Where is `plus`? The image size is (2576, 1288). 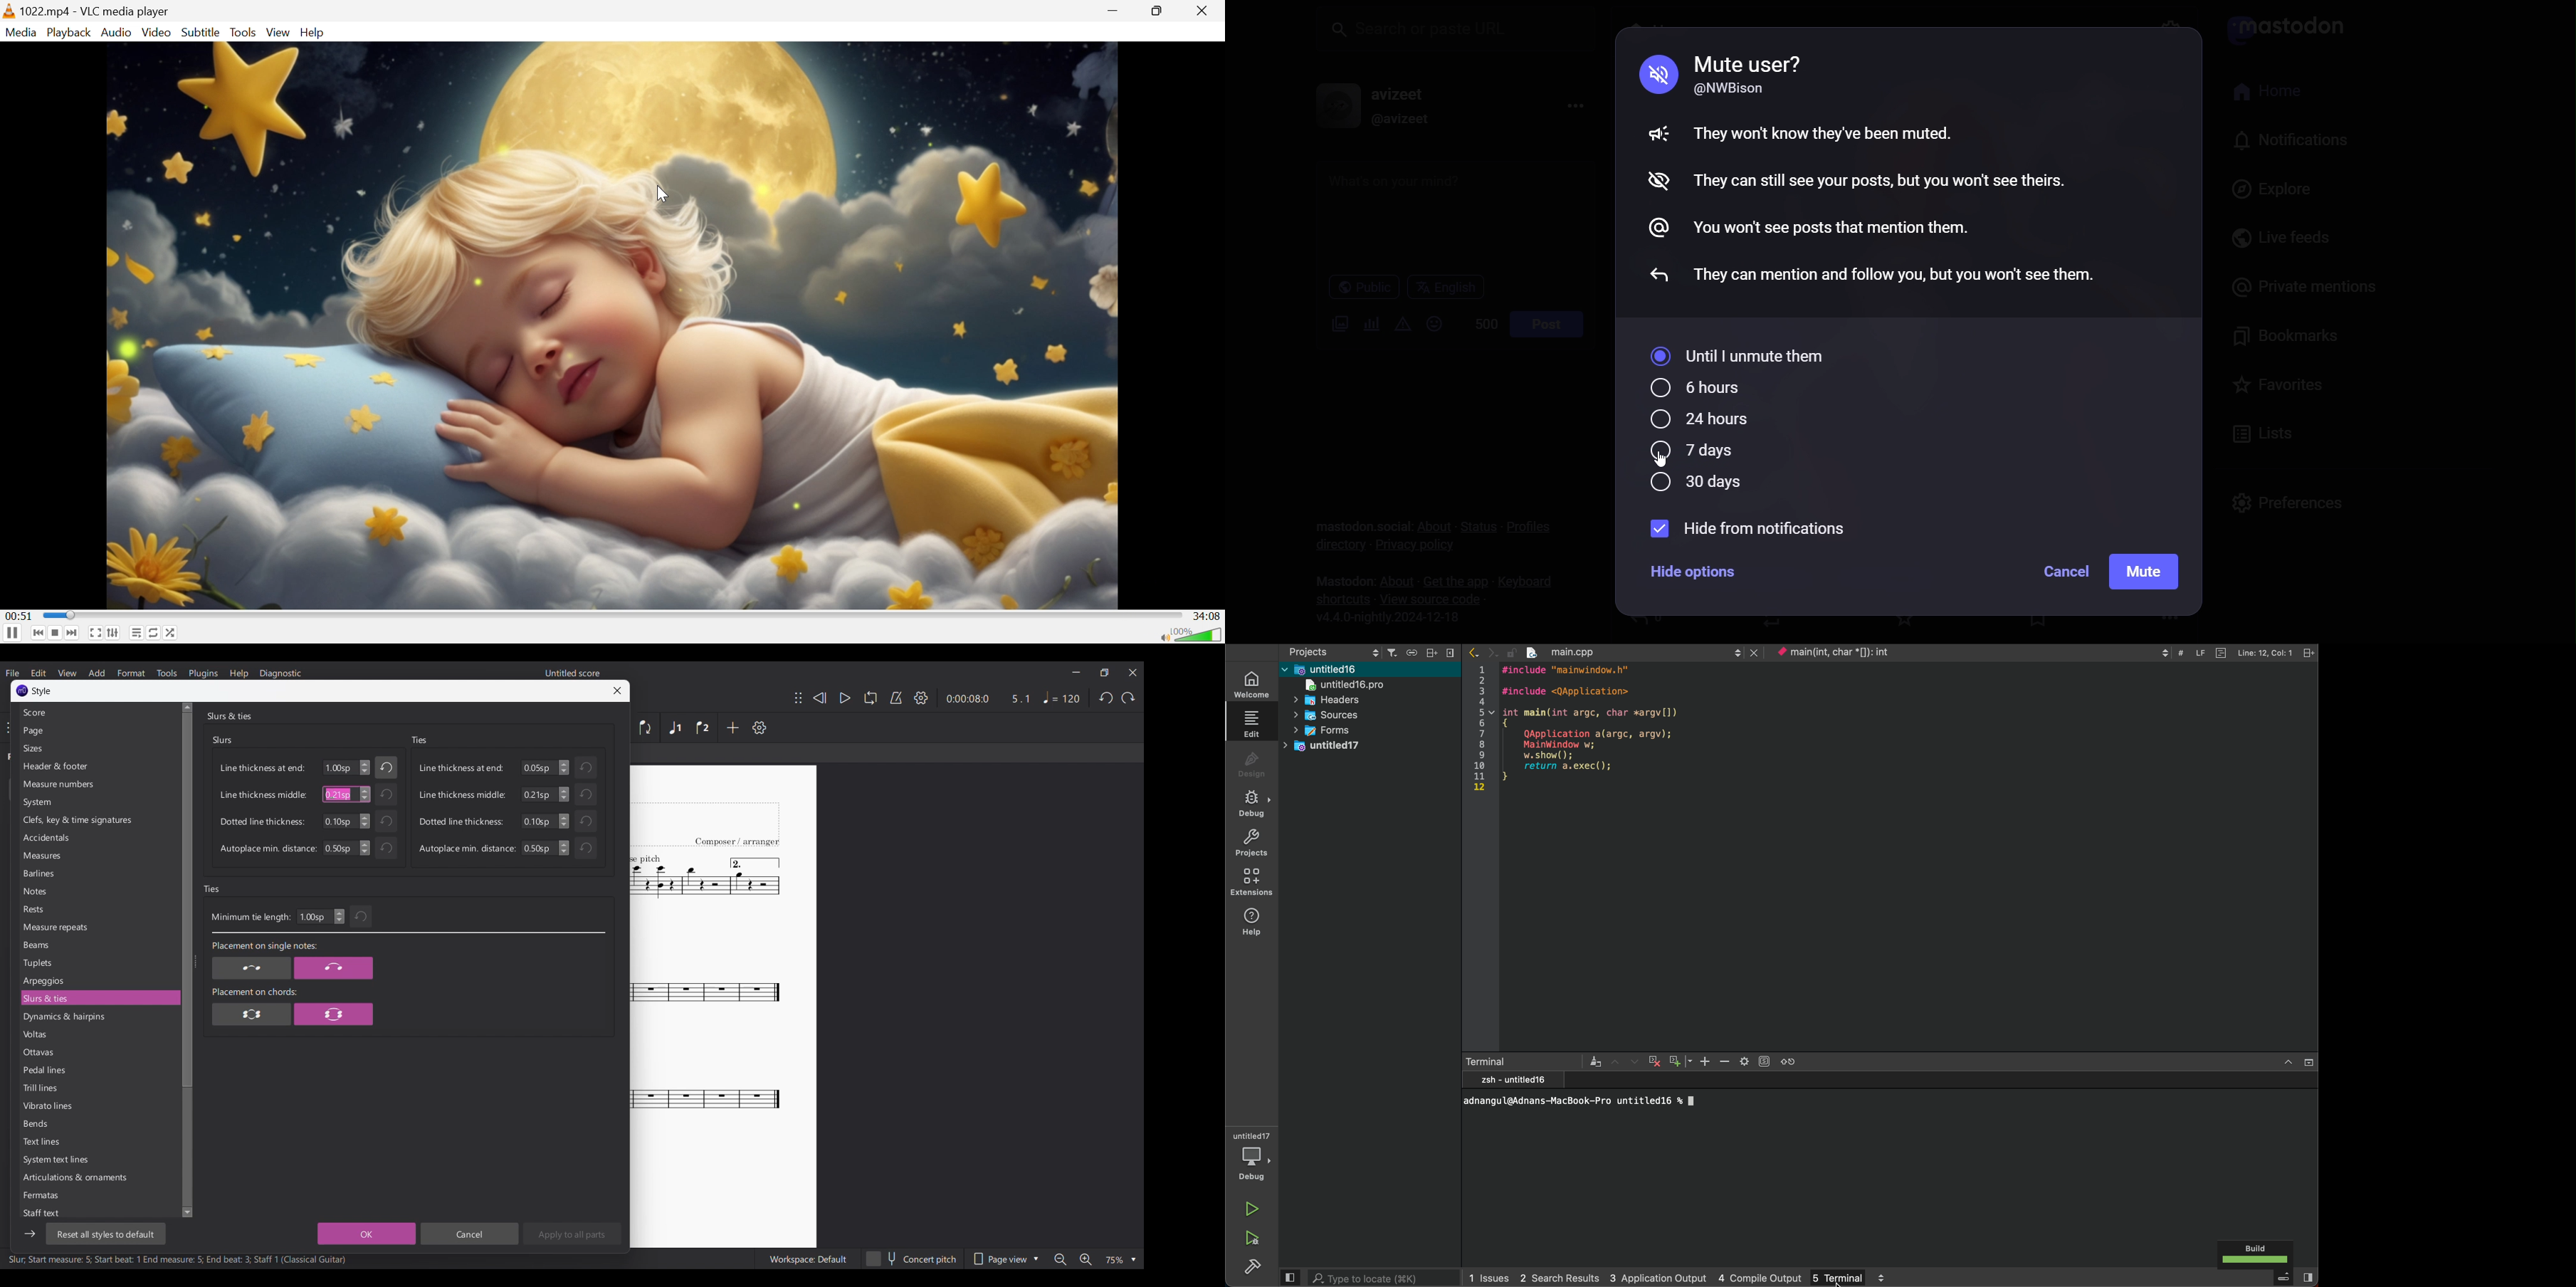 plus is located at coordinates (1679, 1061).